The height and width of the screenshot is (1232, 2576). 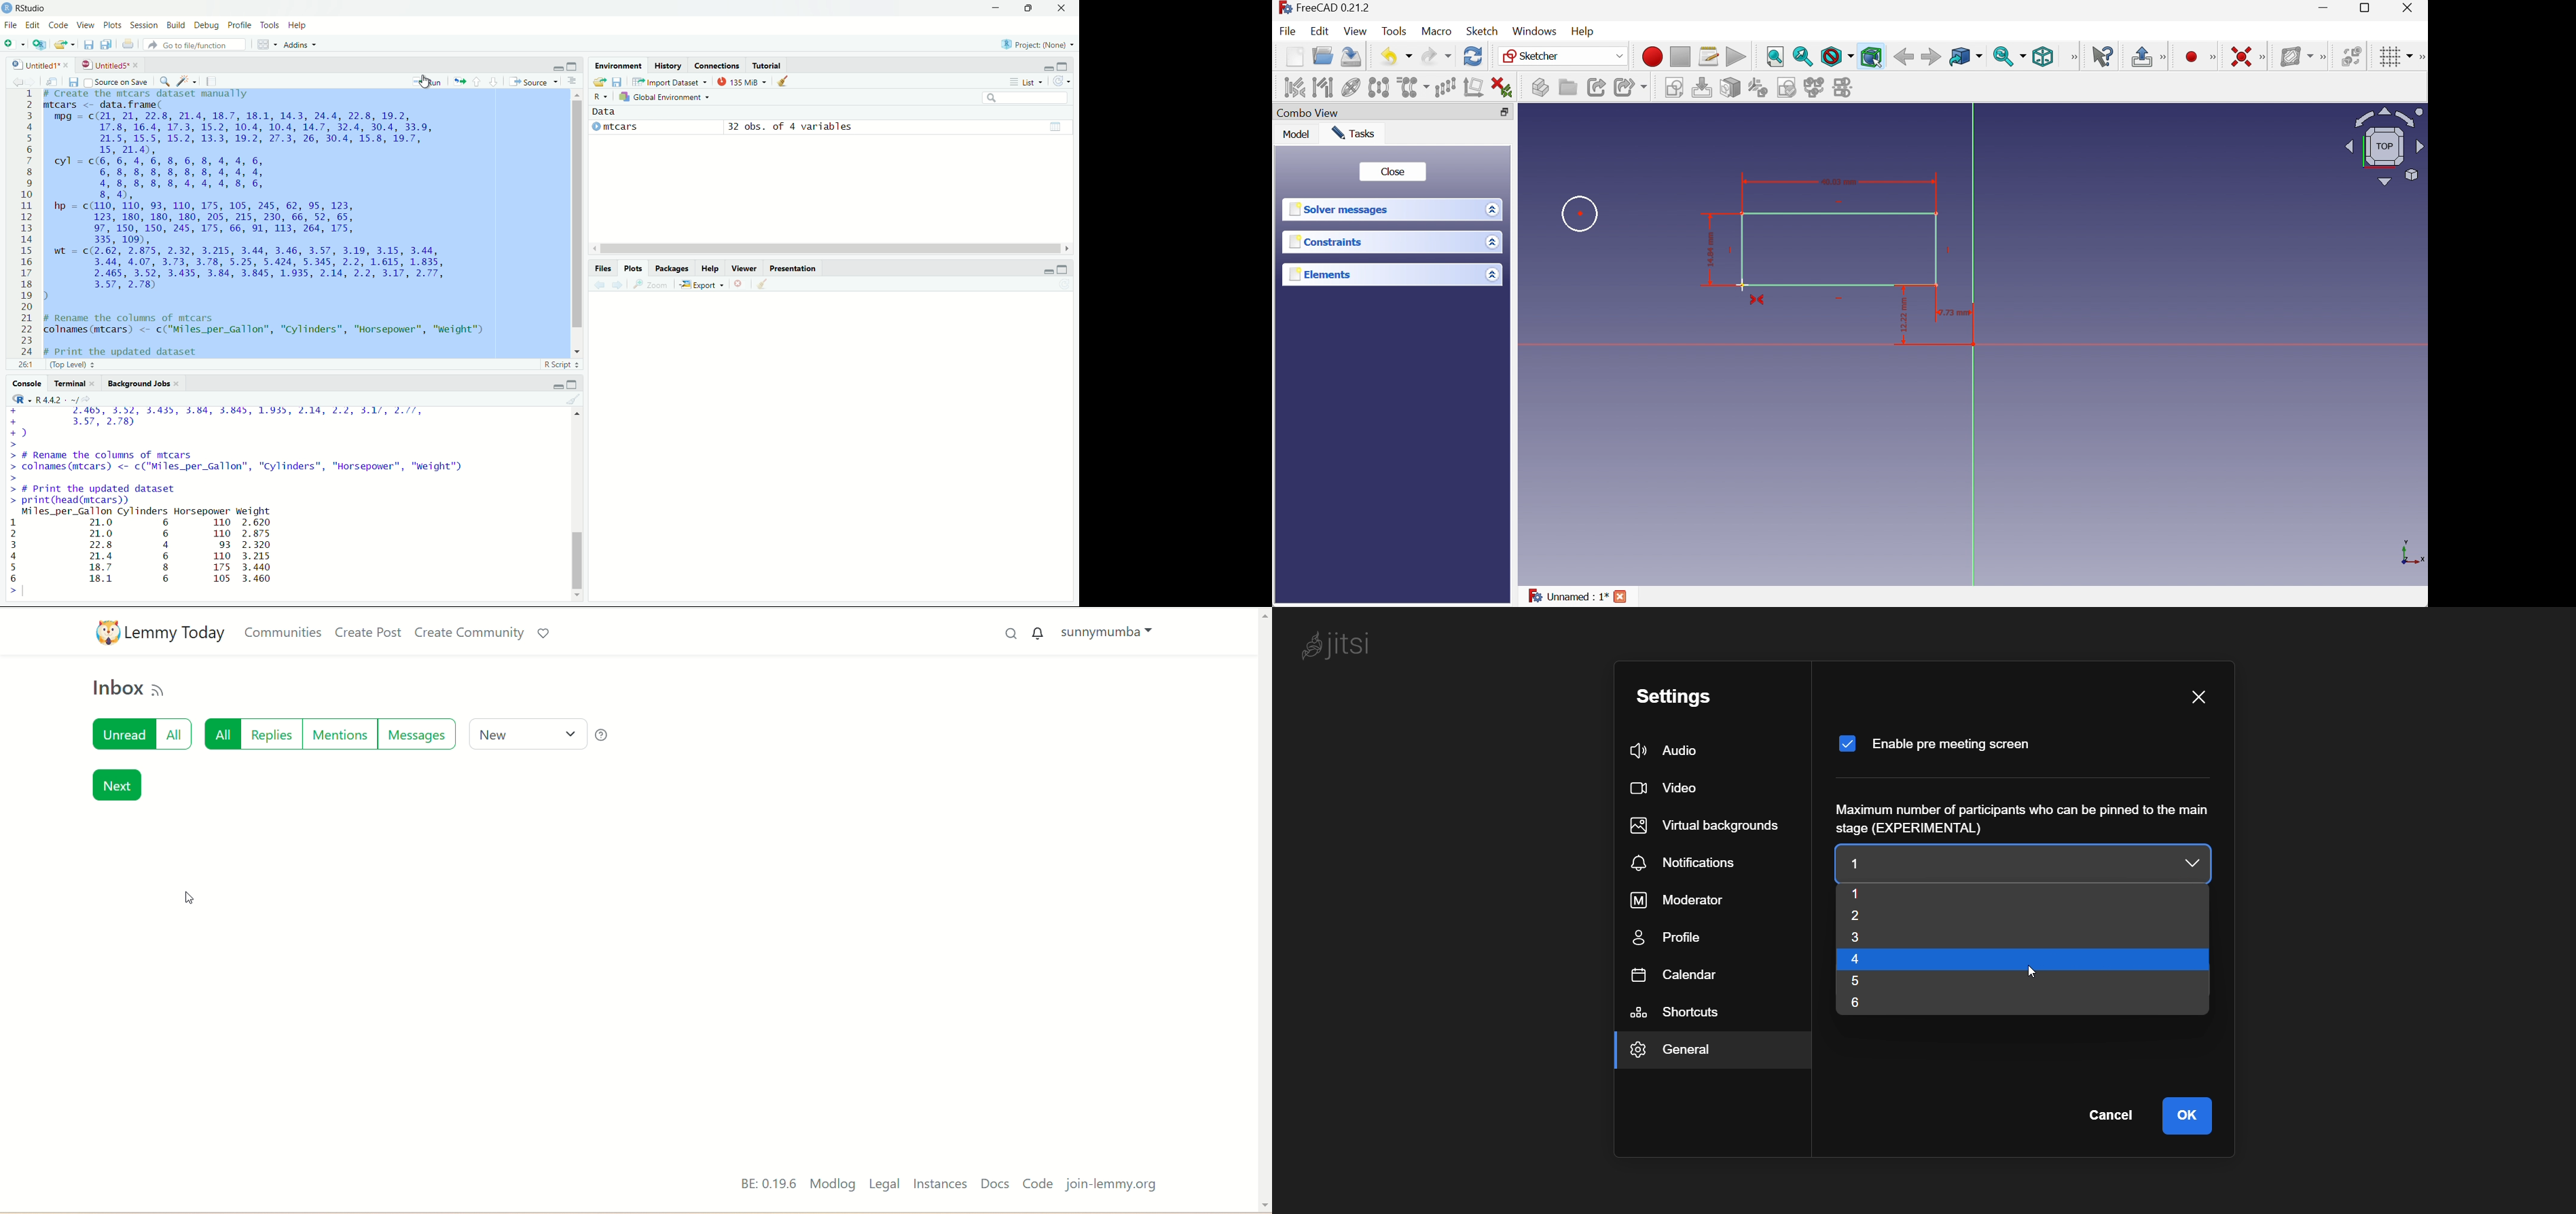 What do you see at coordinates (2142, 57) in the screenshot?
I see `Leave sketch` at bounding box center [2142, 57].